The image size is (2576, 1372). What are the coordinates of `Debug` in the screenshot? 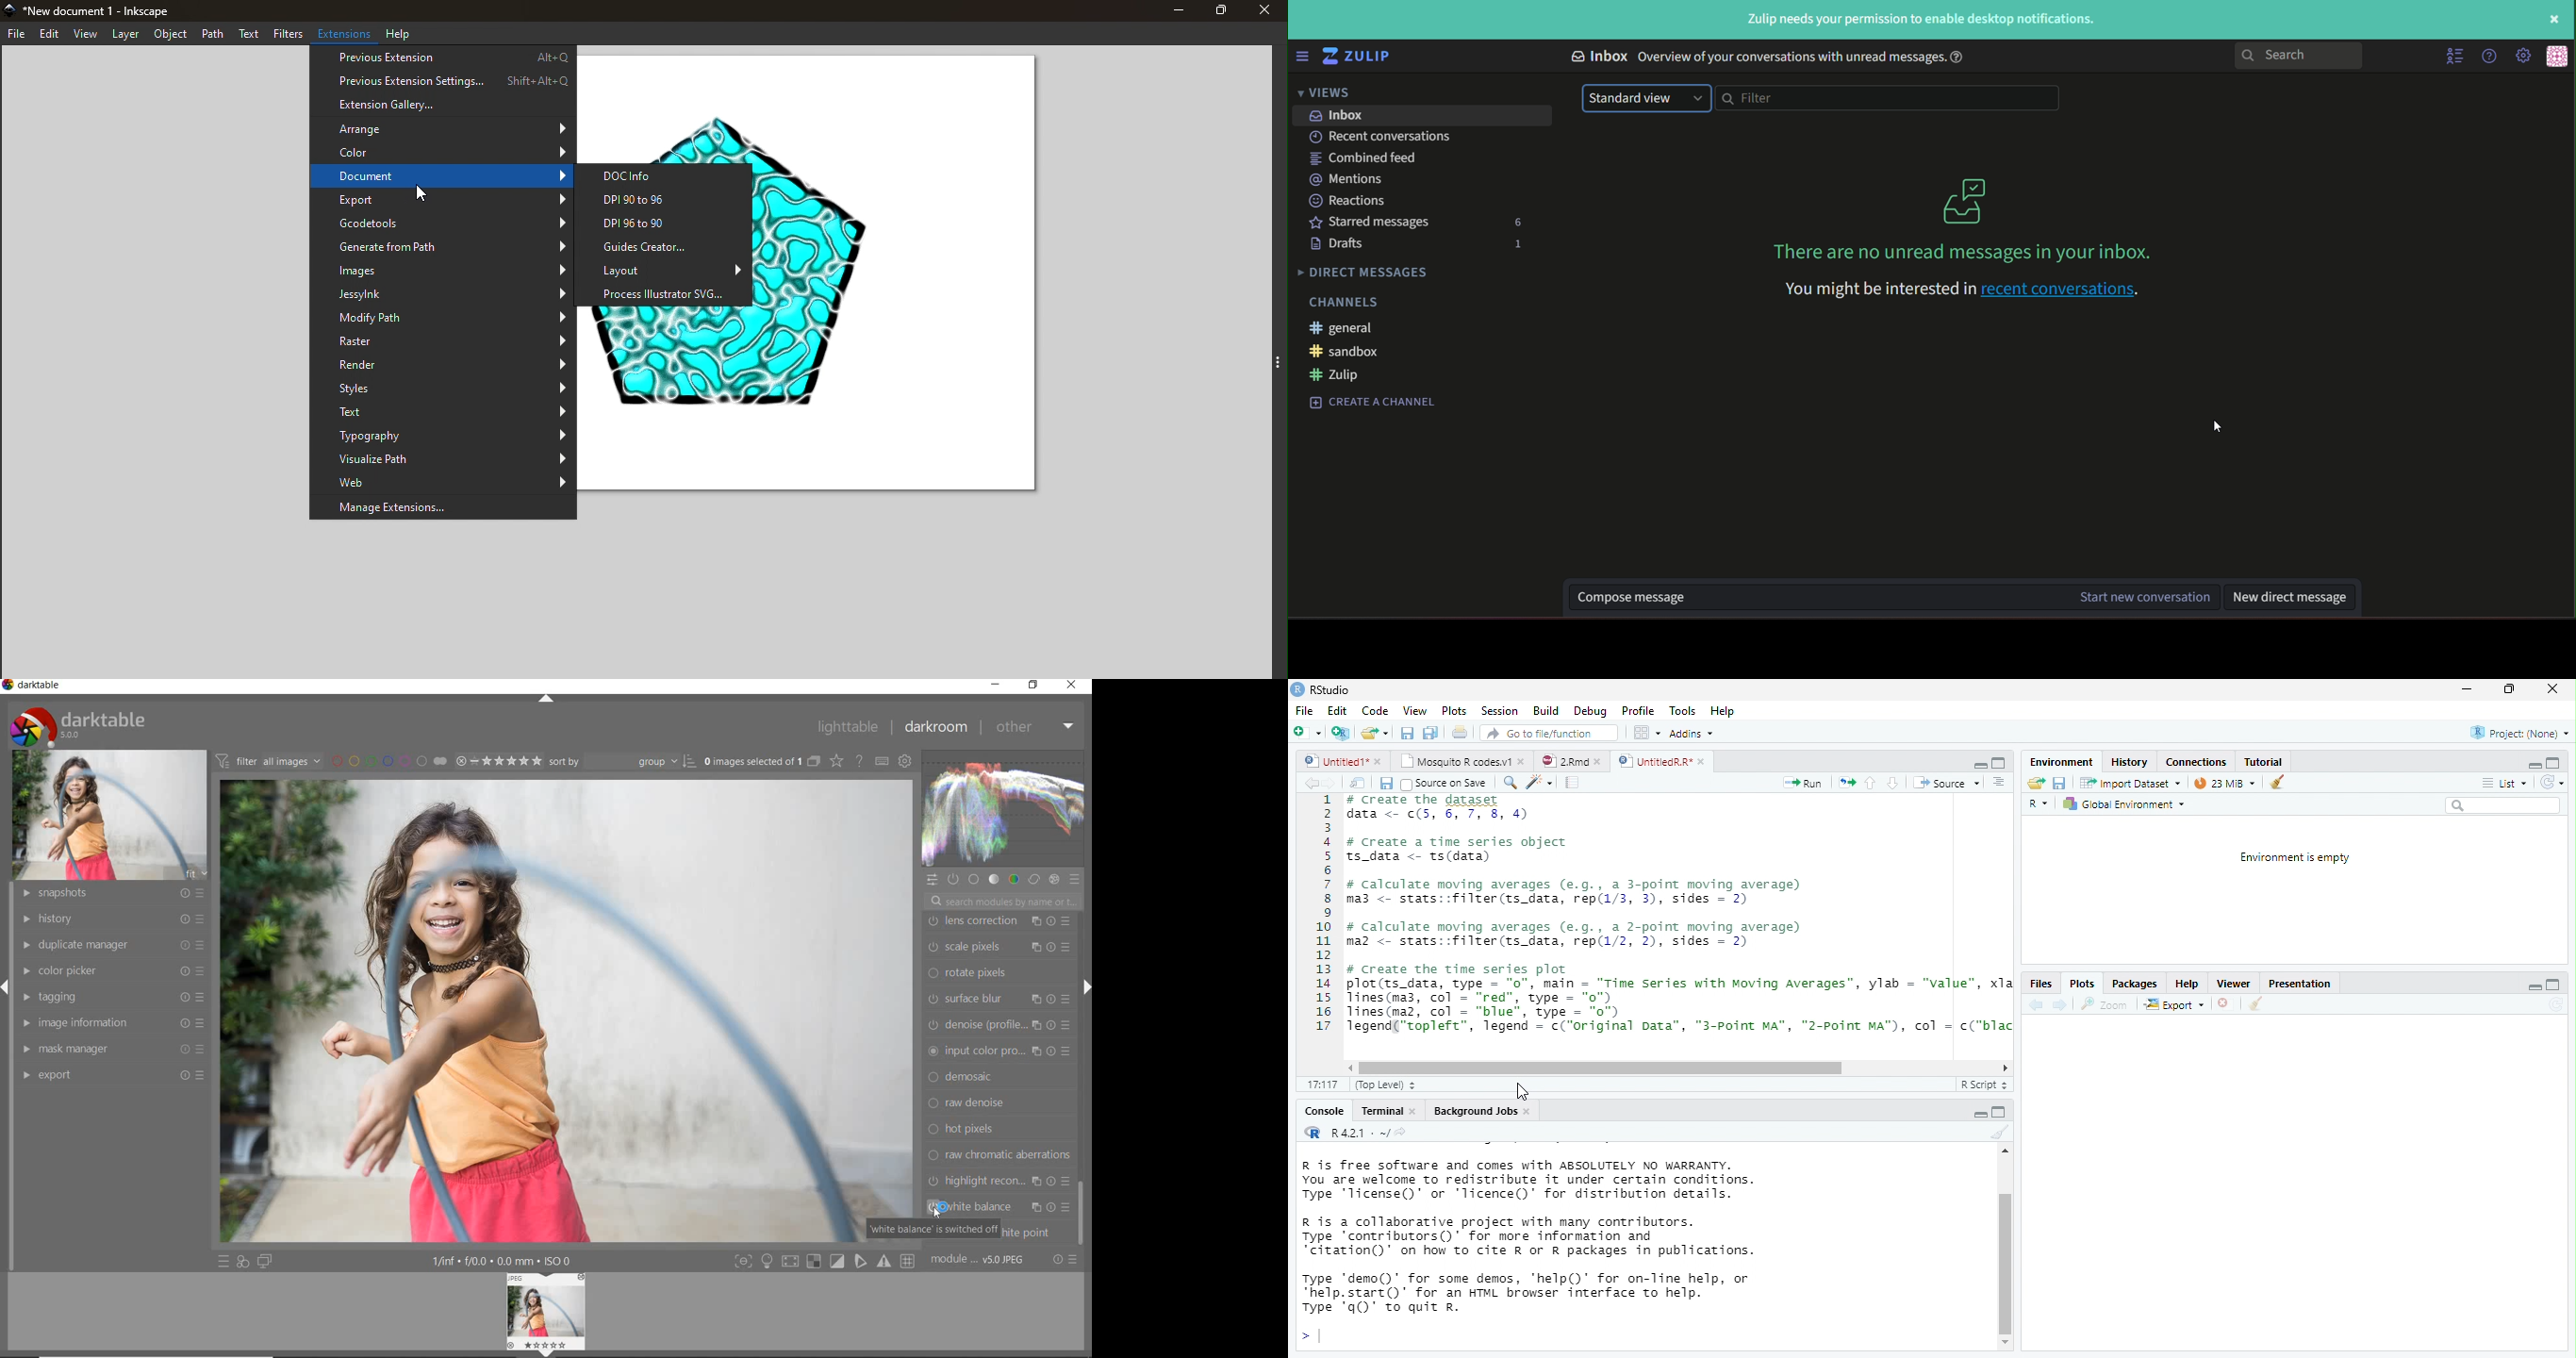 It's located at (1590, 711).